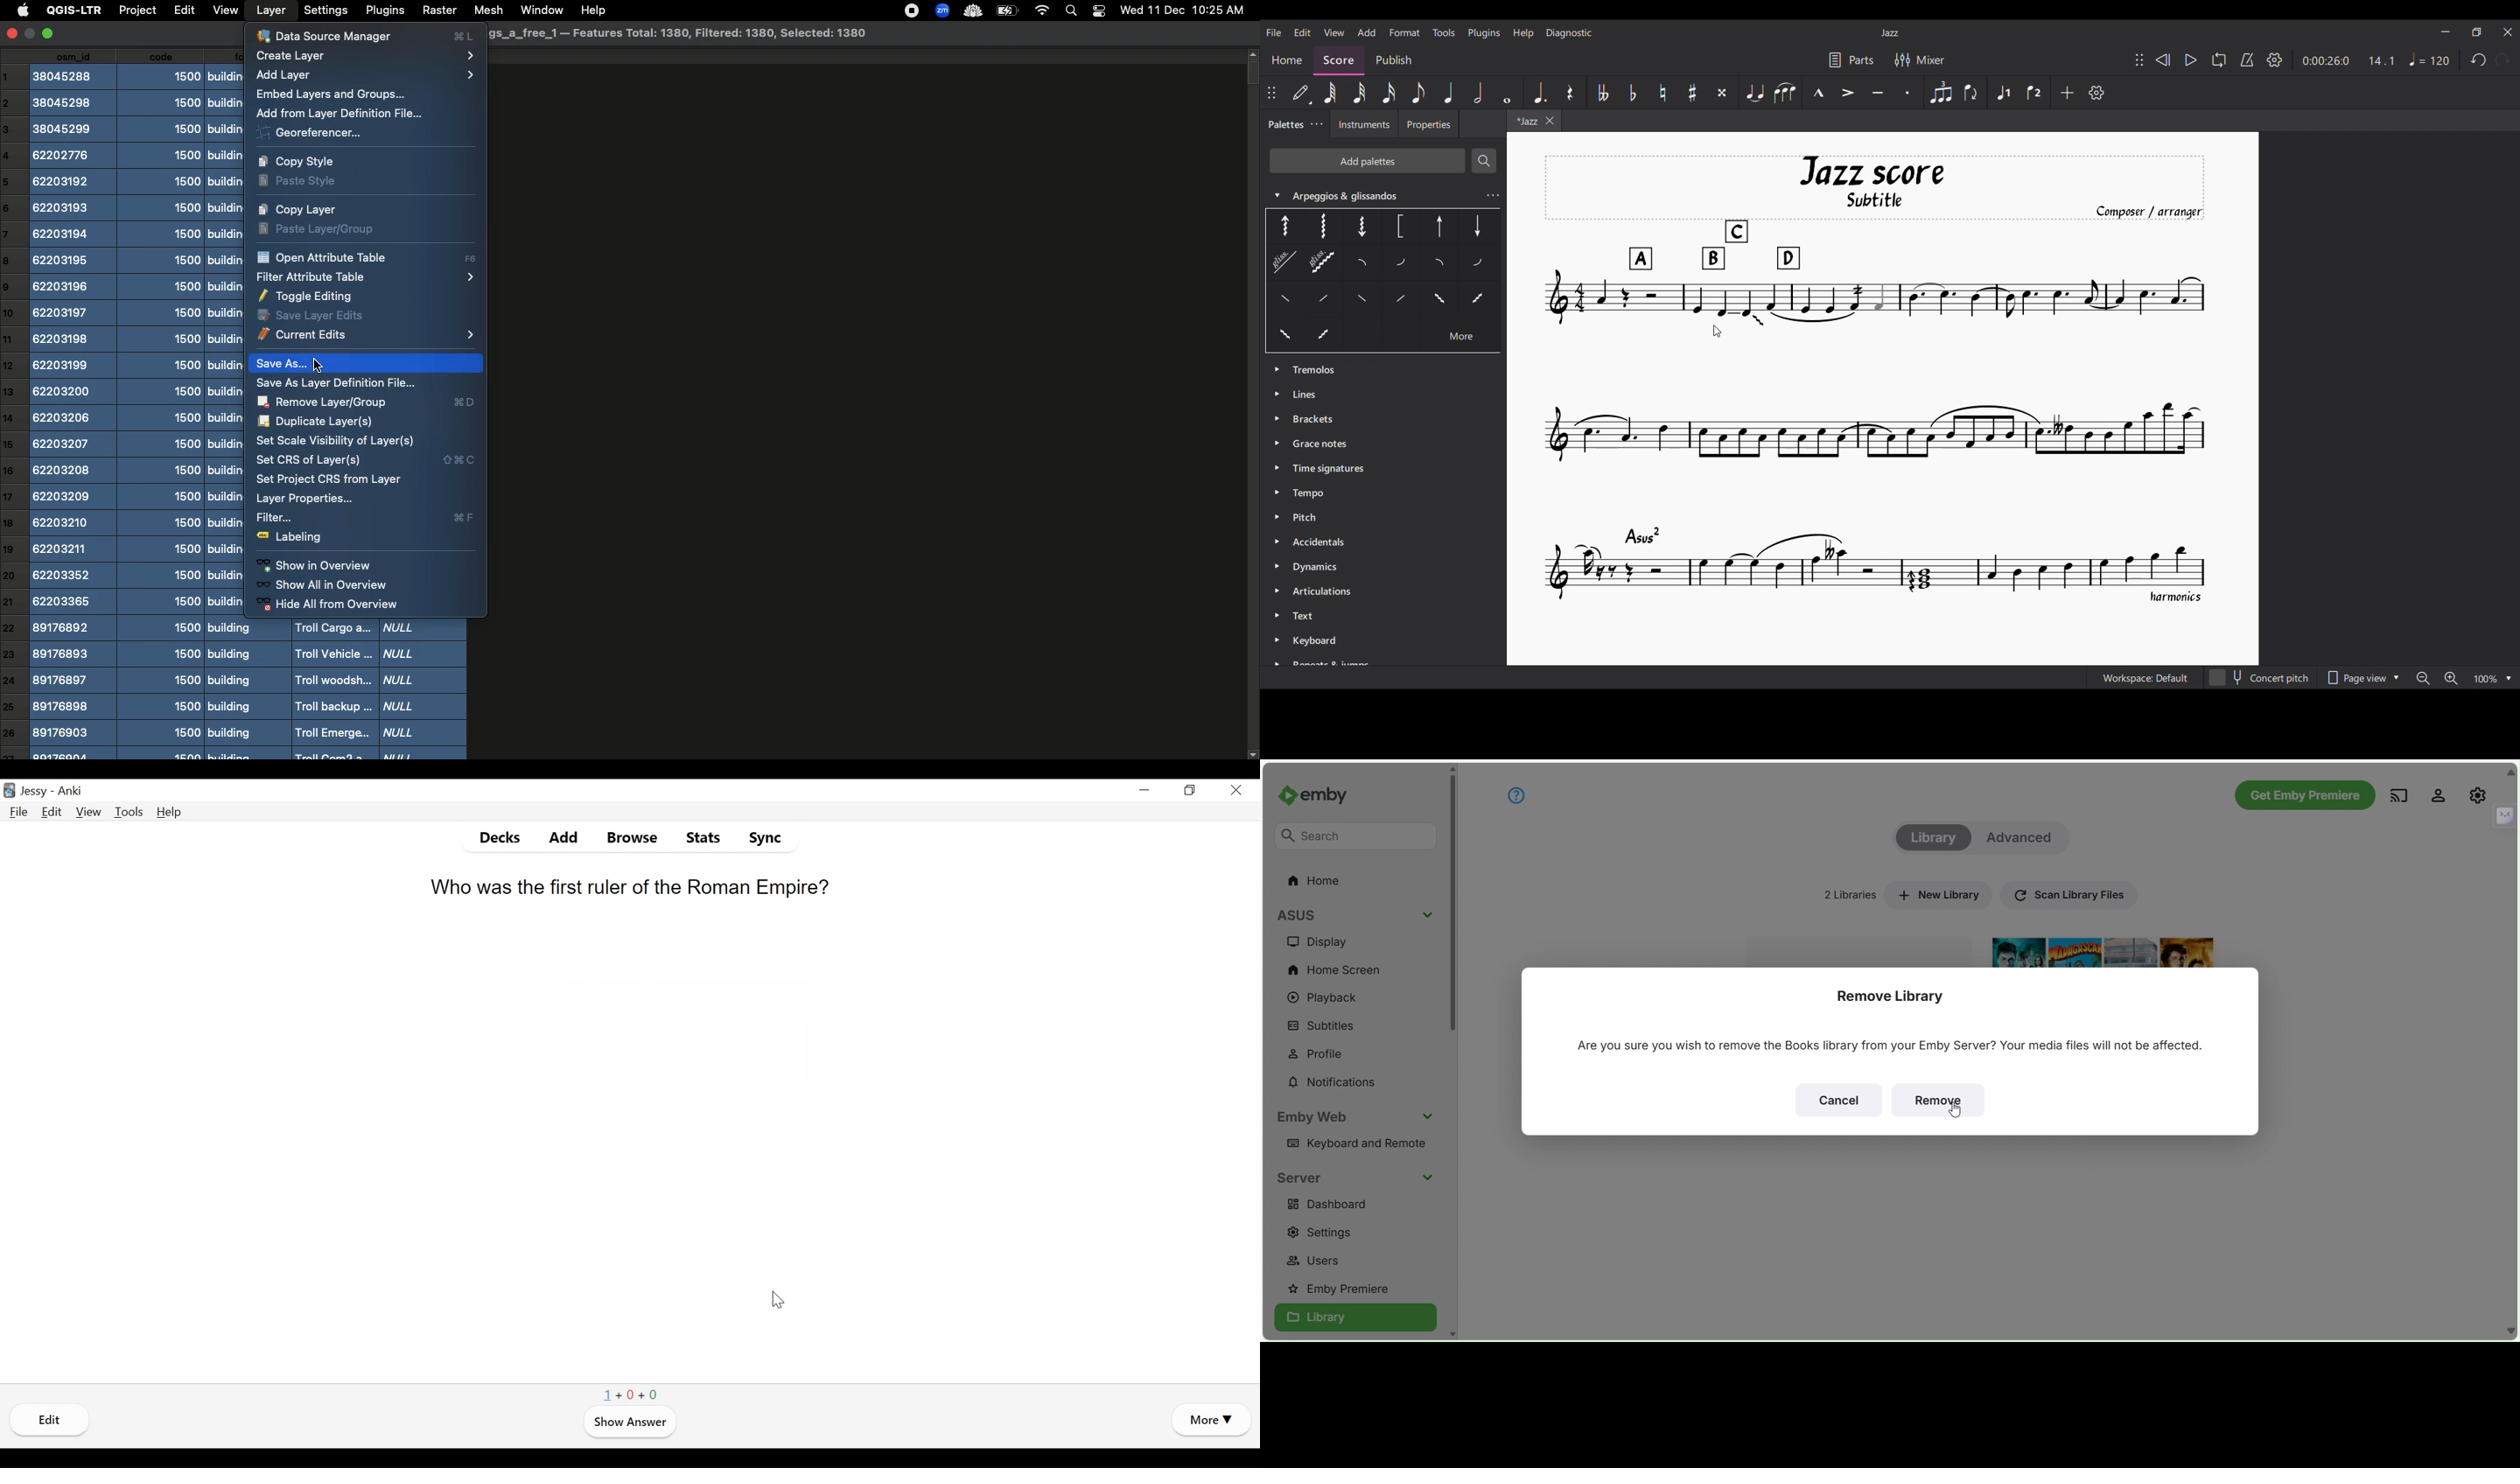  What do you see at coordinates (629, 1423) in the screenshot?
I see `Show Answer` at bounding box center [629, 1423].